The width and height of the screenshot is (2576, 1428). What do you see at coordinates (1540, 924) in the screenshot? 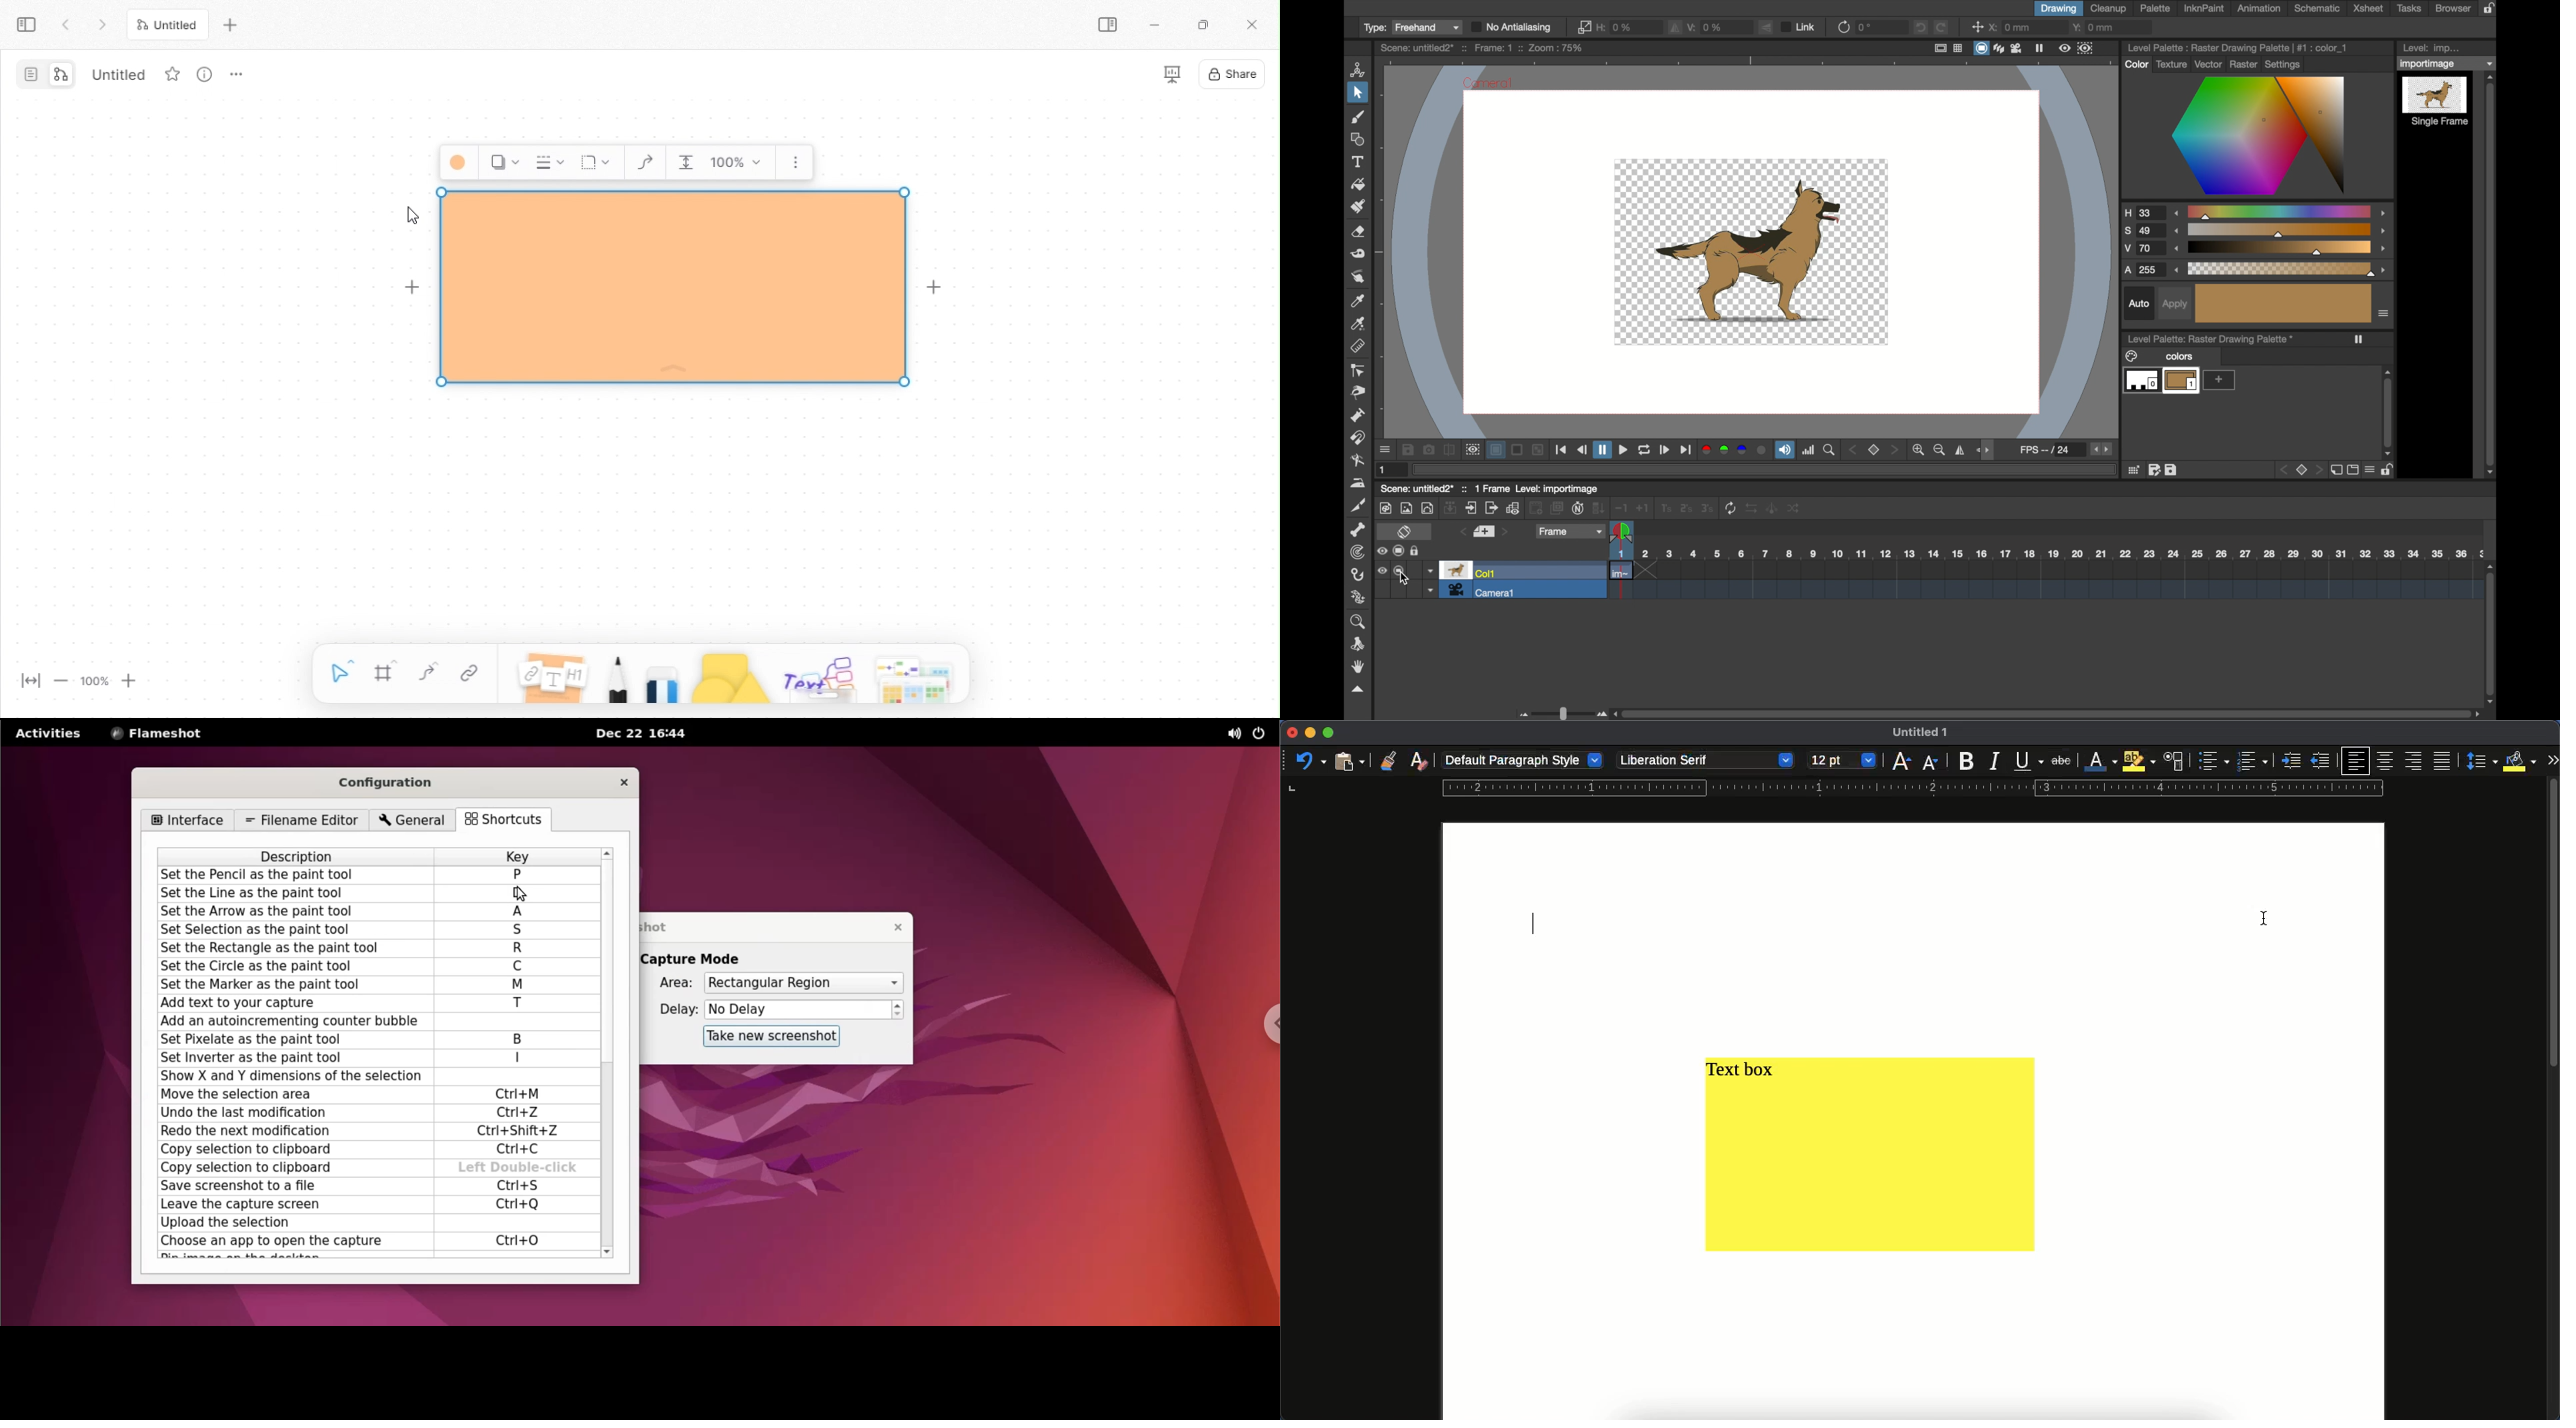
I see `typing` at bounding box center [1540, 924].